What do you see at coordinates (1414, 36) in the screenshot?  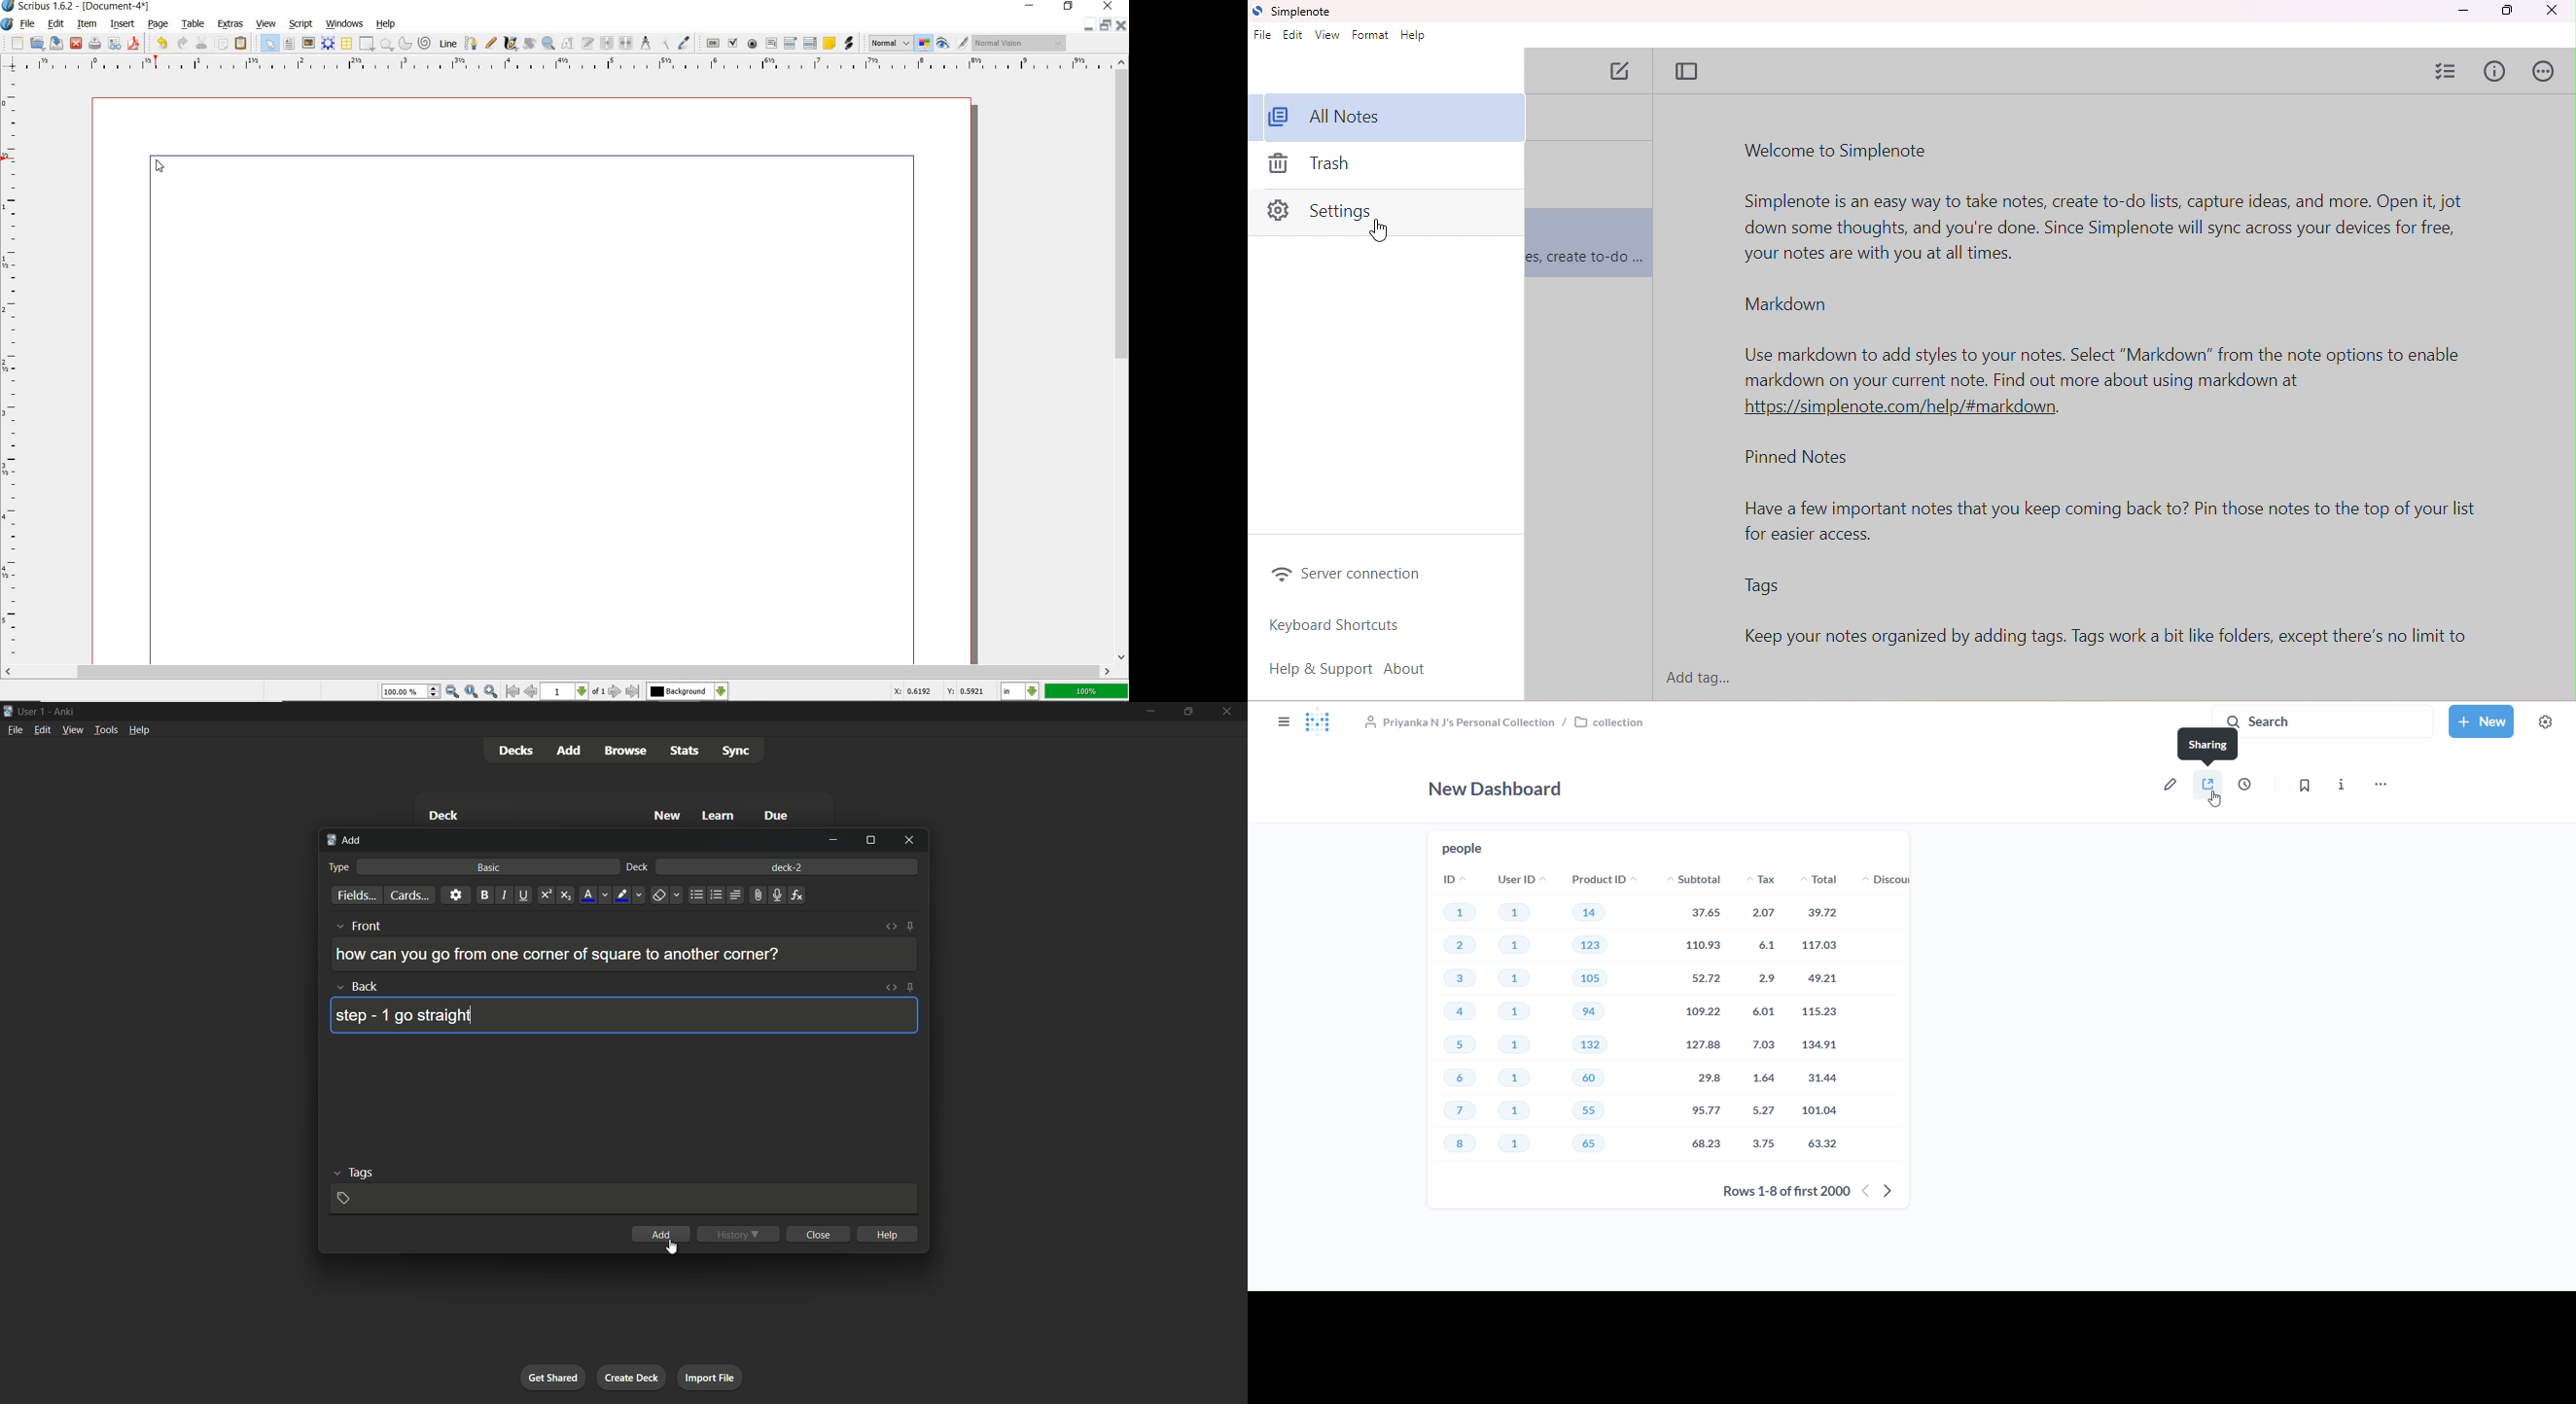 I see `help` at bounding box center [1414, 36].